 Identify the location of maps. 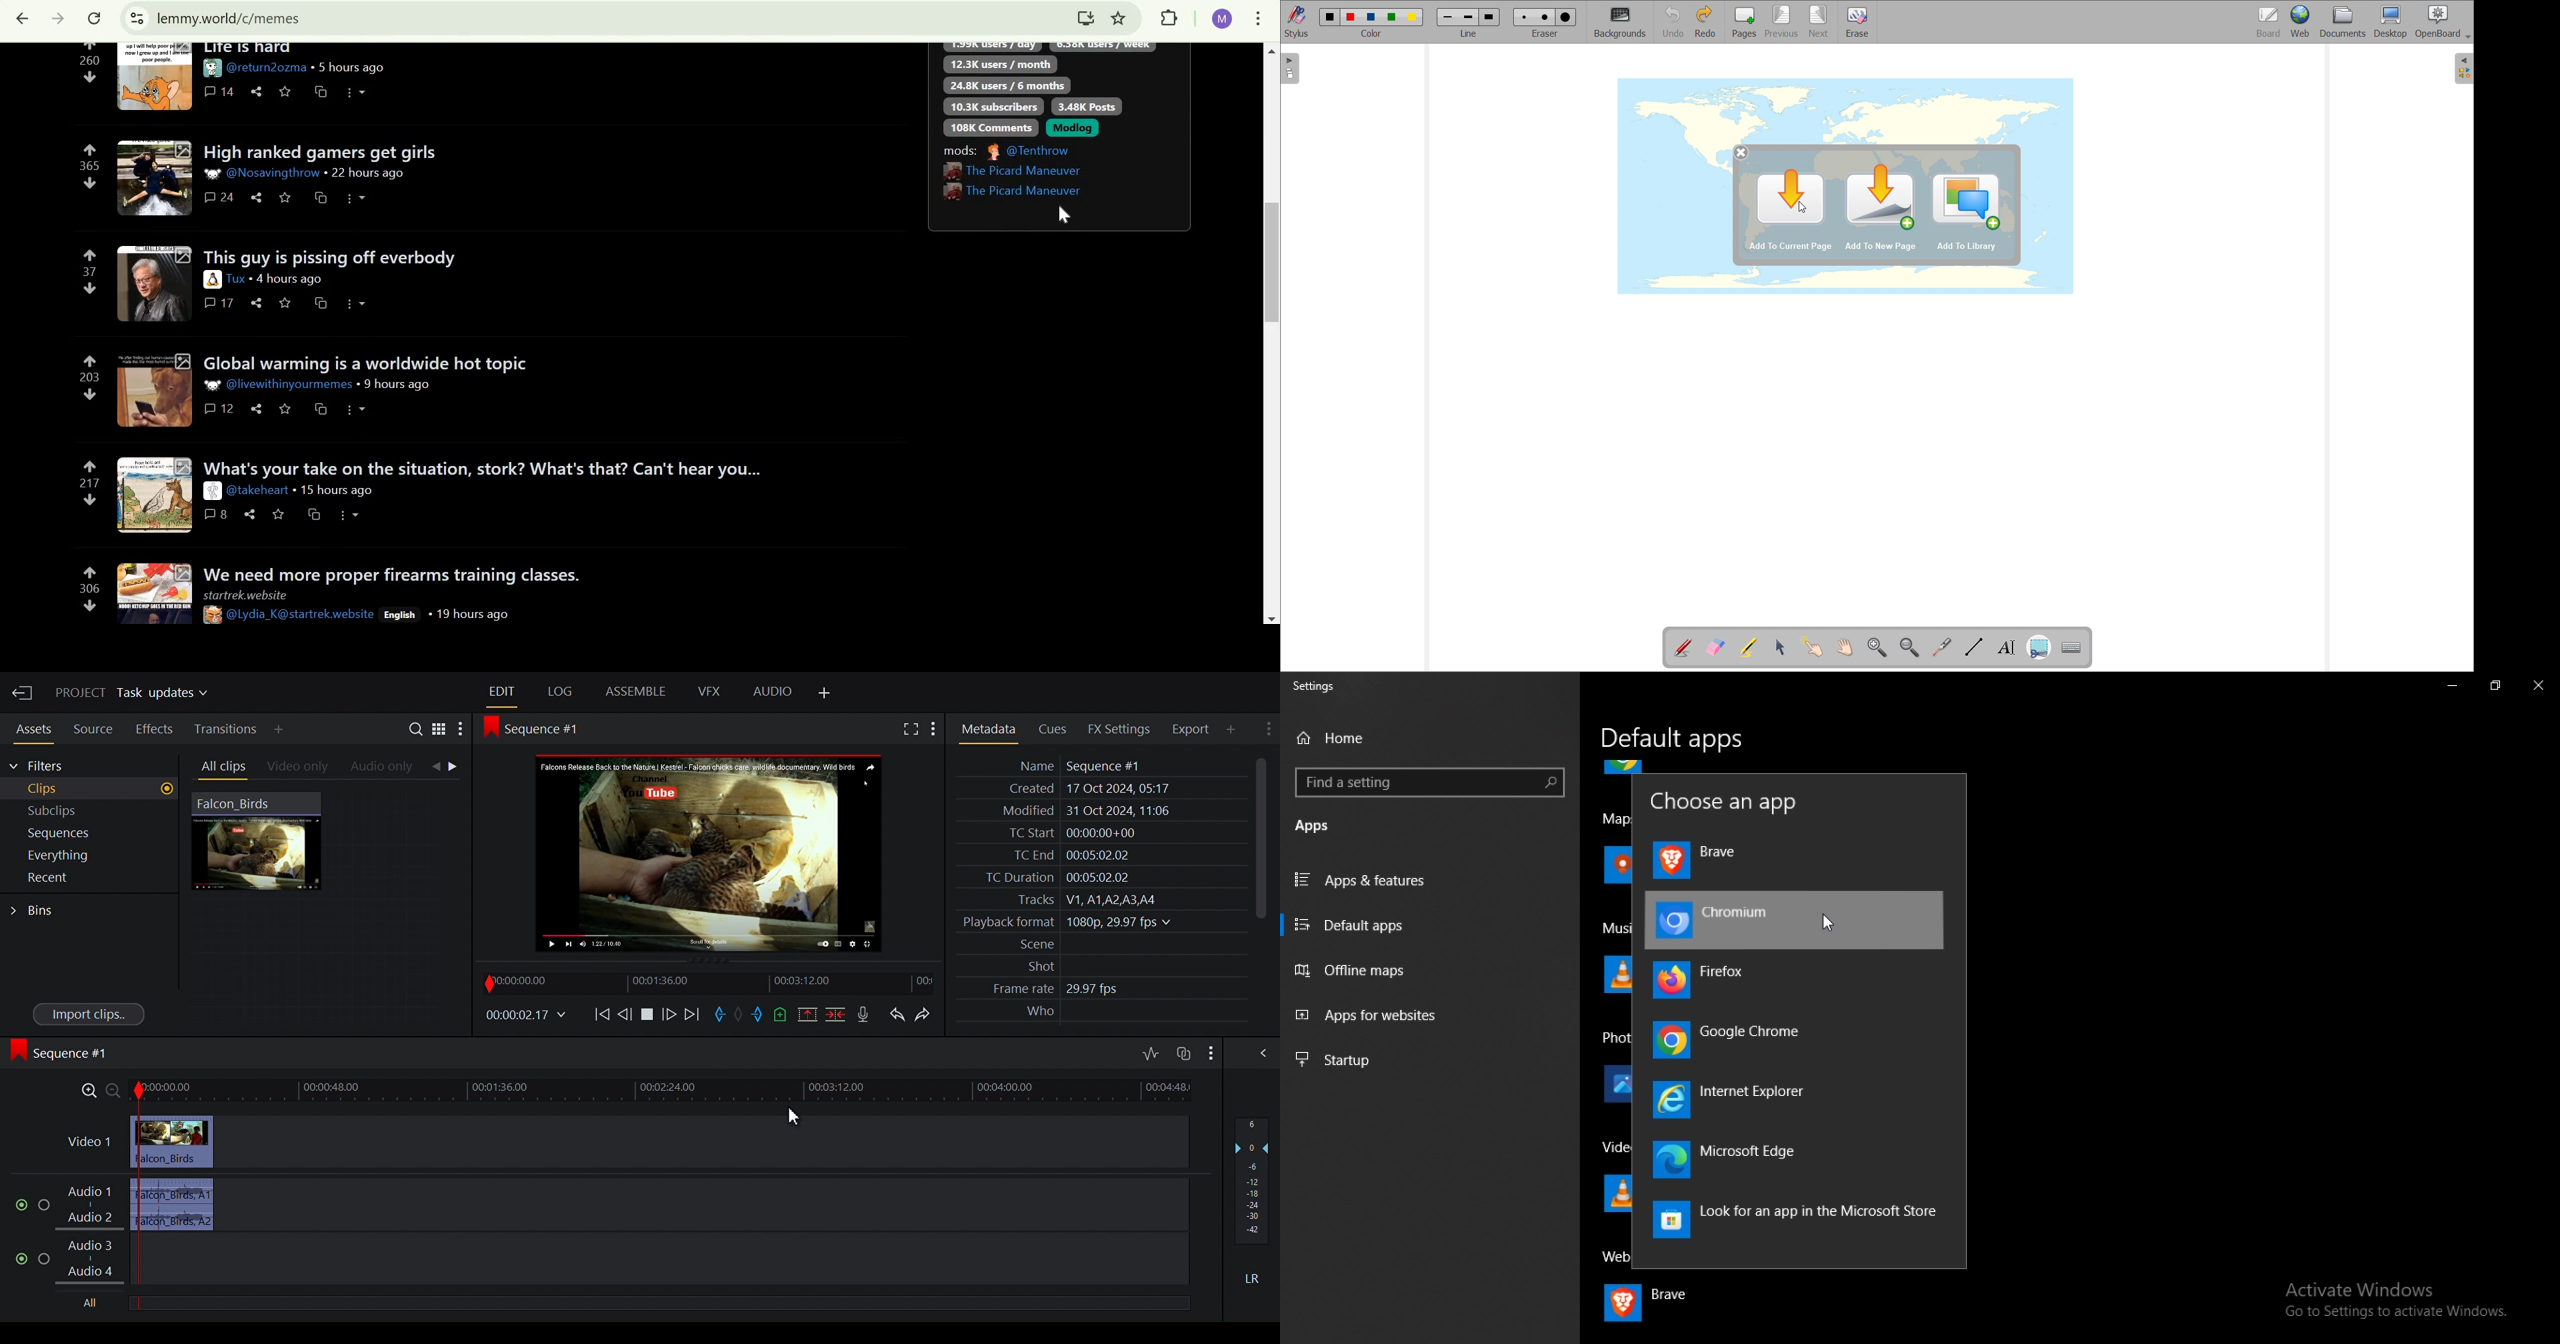
(1618, 842).